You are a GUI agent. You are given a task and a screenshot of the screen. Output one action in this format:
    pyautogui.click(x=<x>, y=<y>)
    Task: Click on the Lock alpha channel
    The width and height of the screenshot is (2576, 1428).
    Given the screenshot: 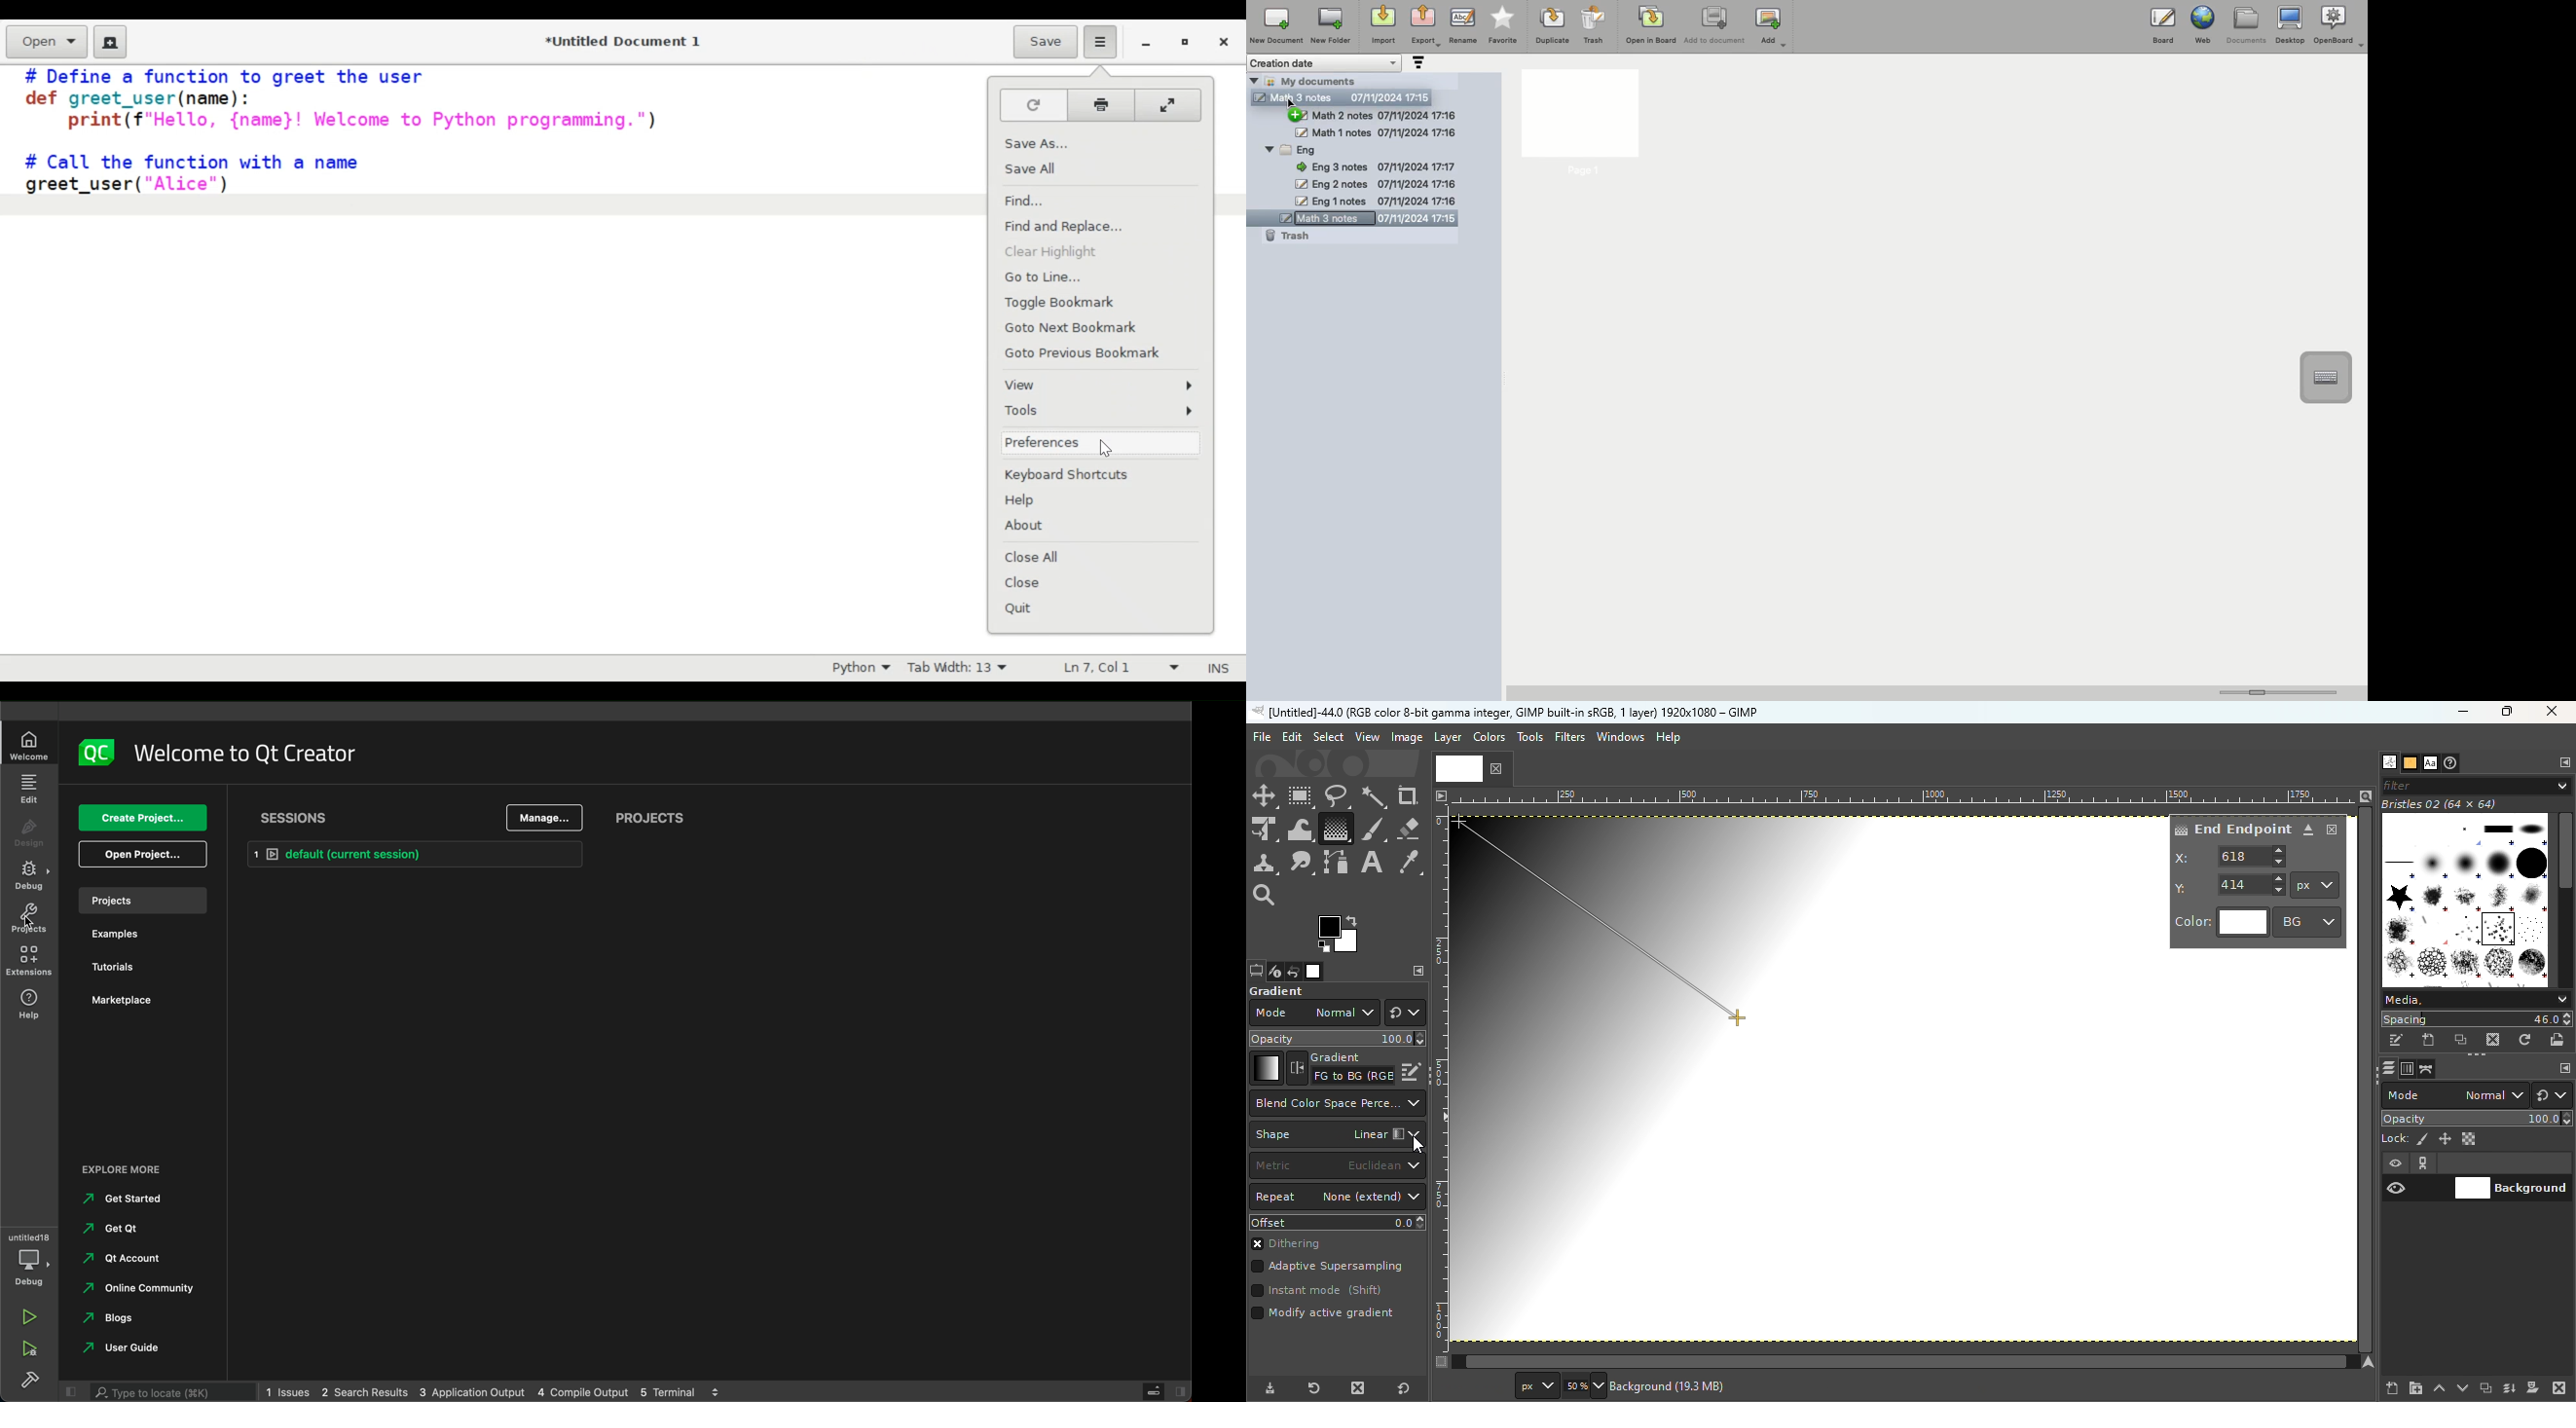 What is the action you would take?
    pyautogui.click(x=2471, y=1139)
    